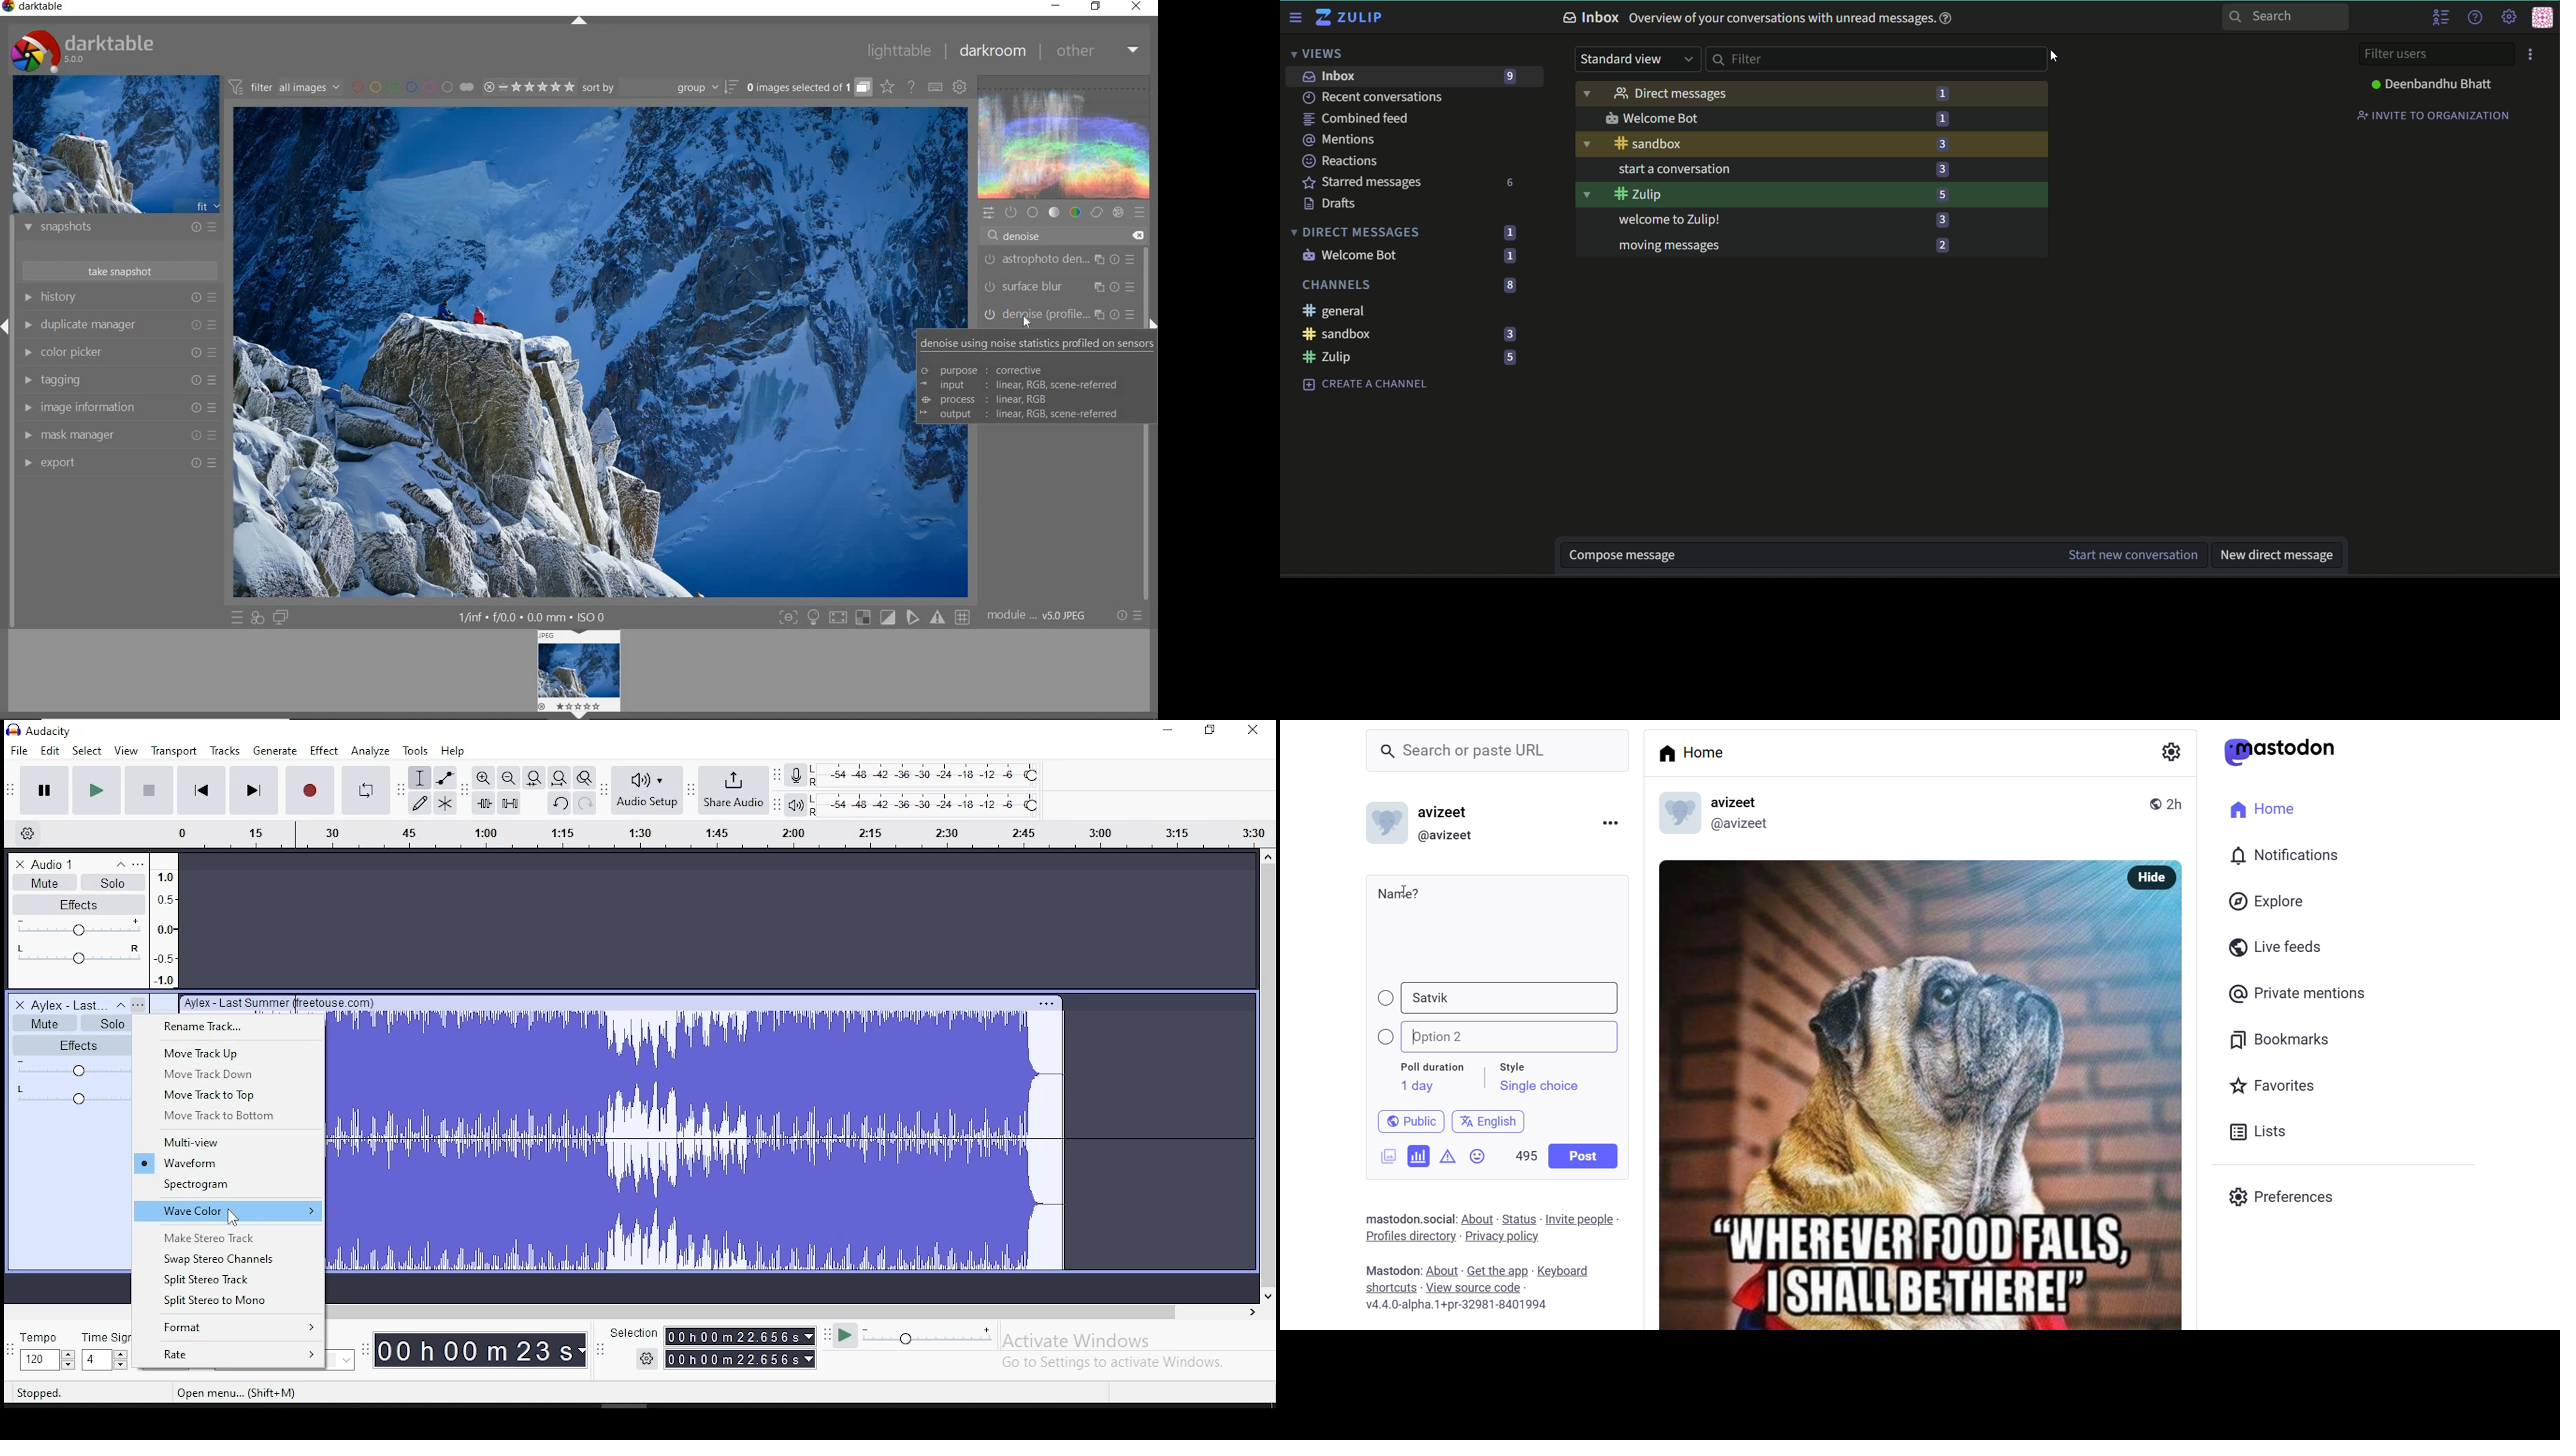  What do you see at coordinates (1332, 78) in the screenshot?
I see `inbox` at bounding box center [1332, 78].